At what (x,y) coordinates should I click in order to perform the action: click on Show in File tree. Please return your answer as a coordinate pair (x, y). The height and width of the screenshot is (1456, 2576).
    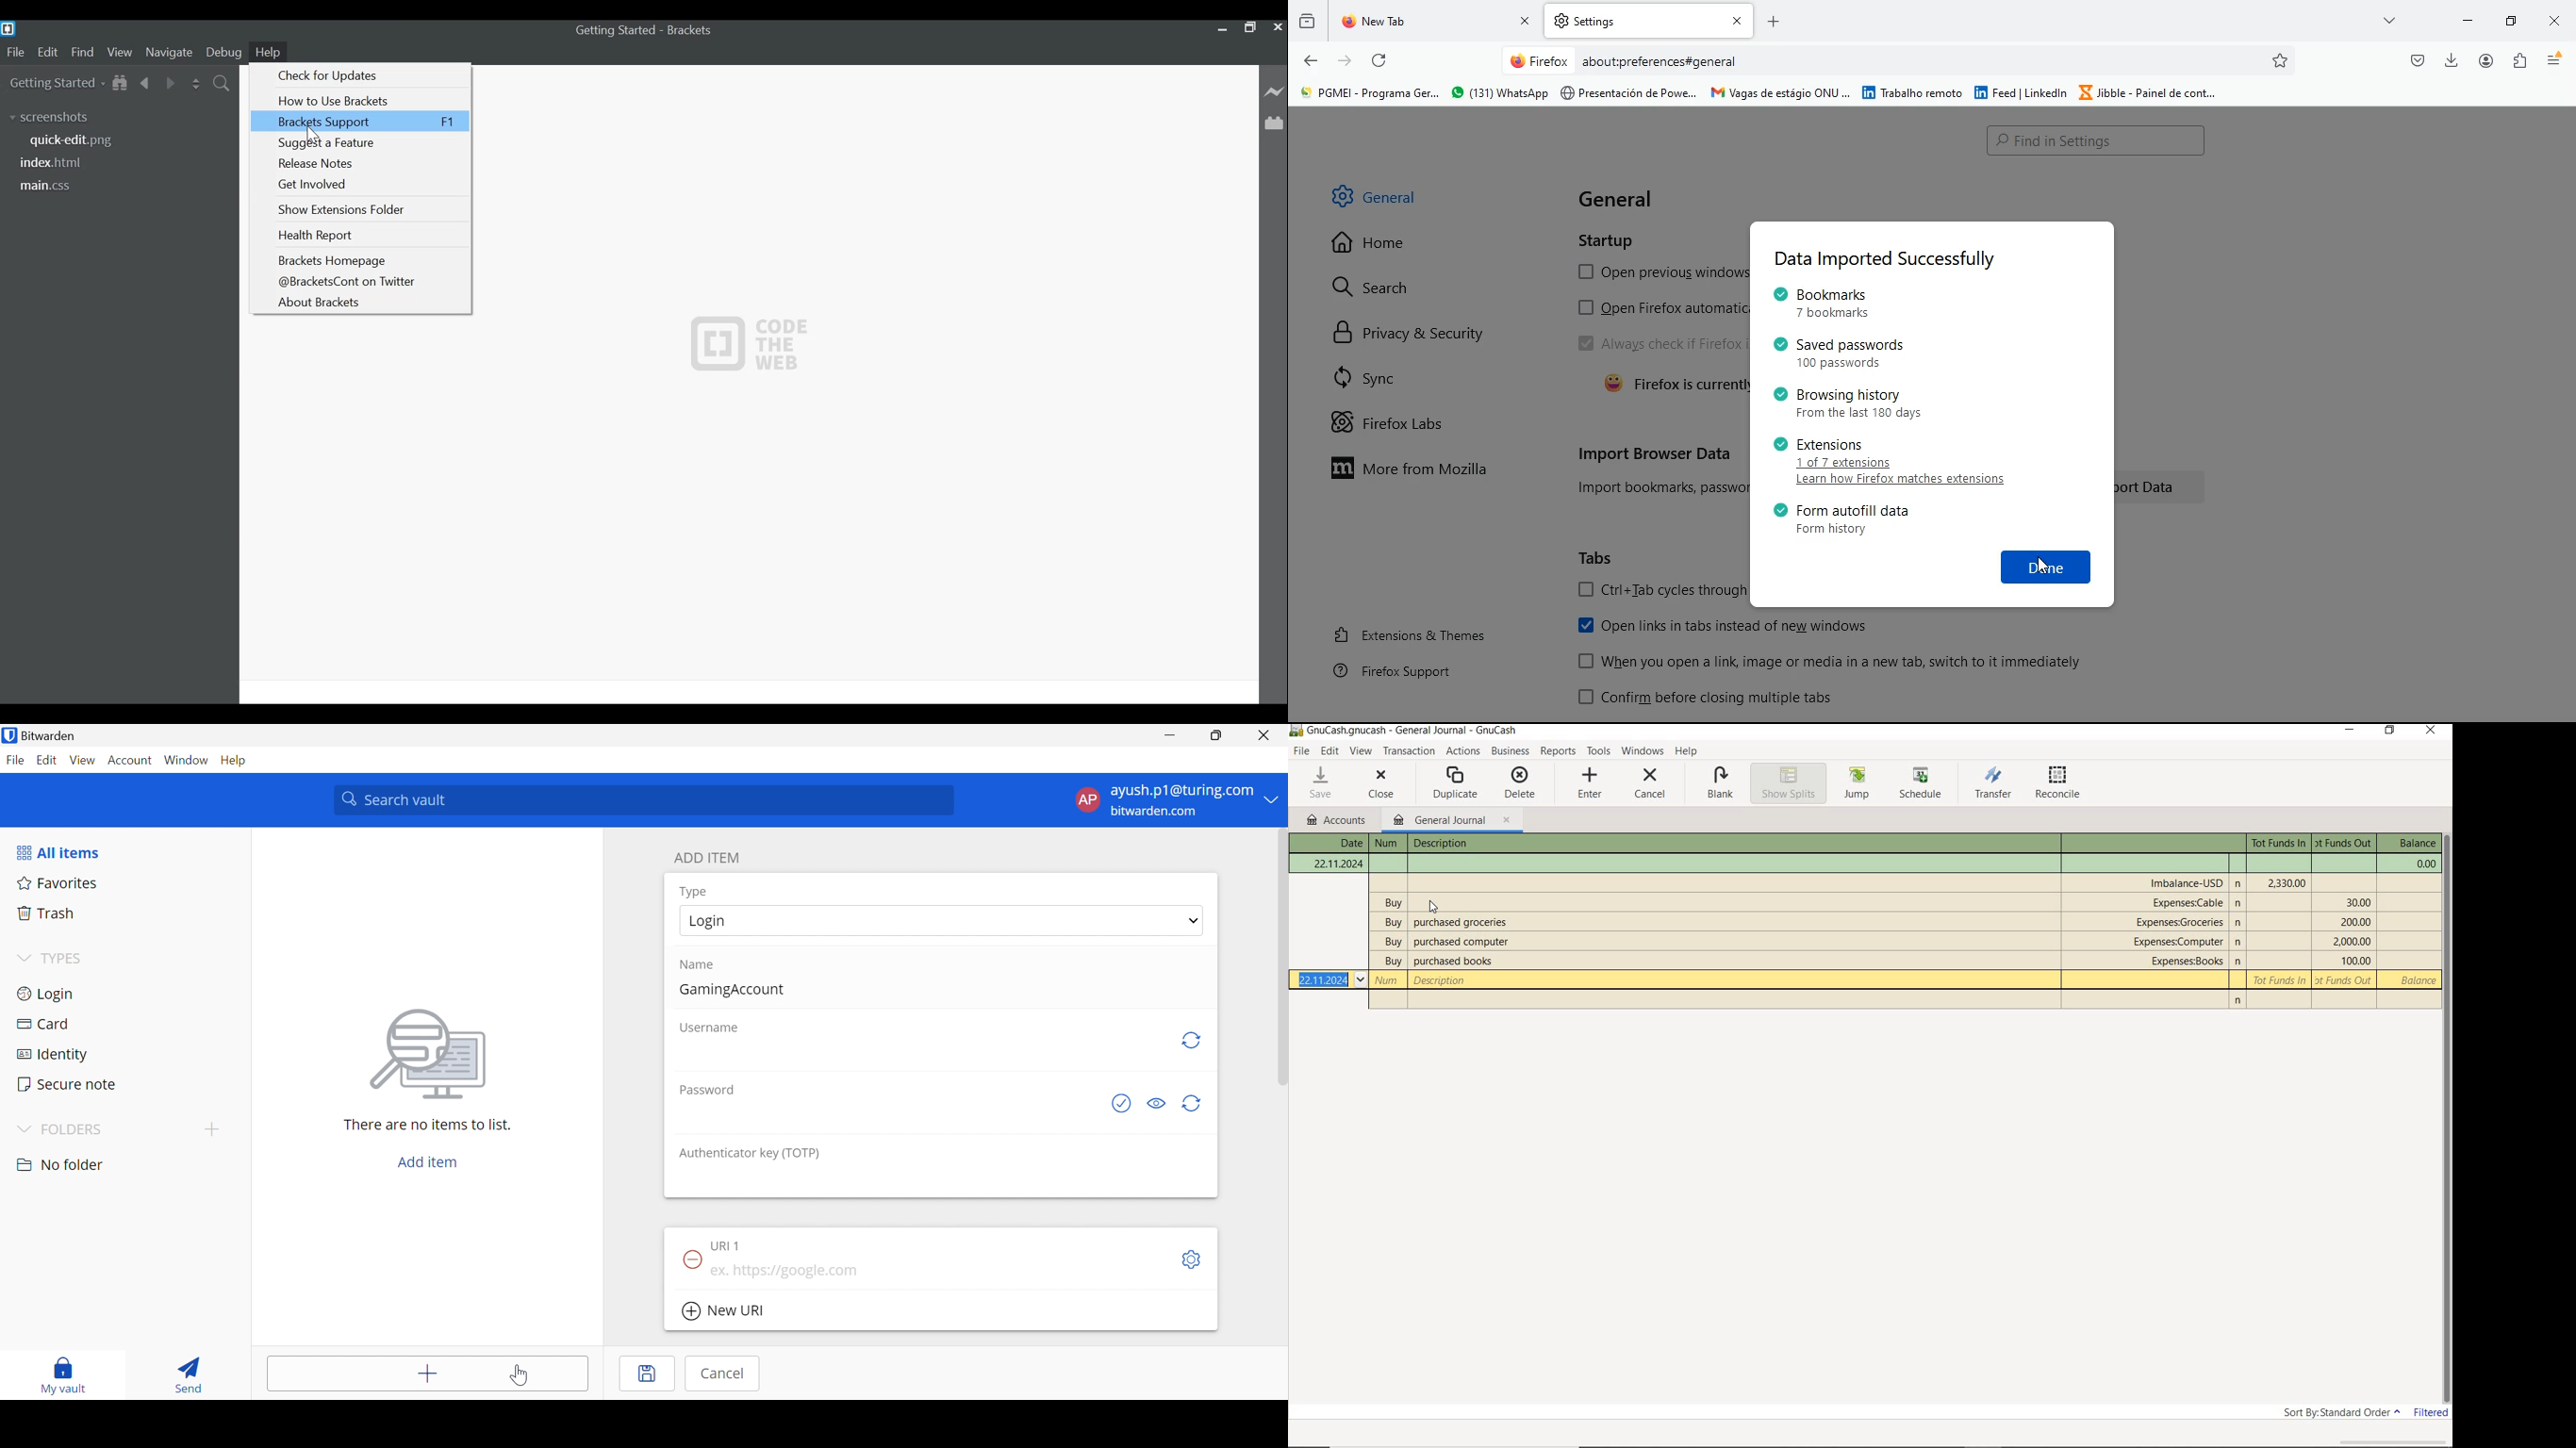
    Looking at the image, I should click on (120, 82).